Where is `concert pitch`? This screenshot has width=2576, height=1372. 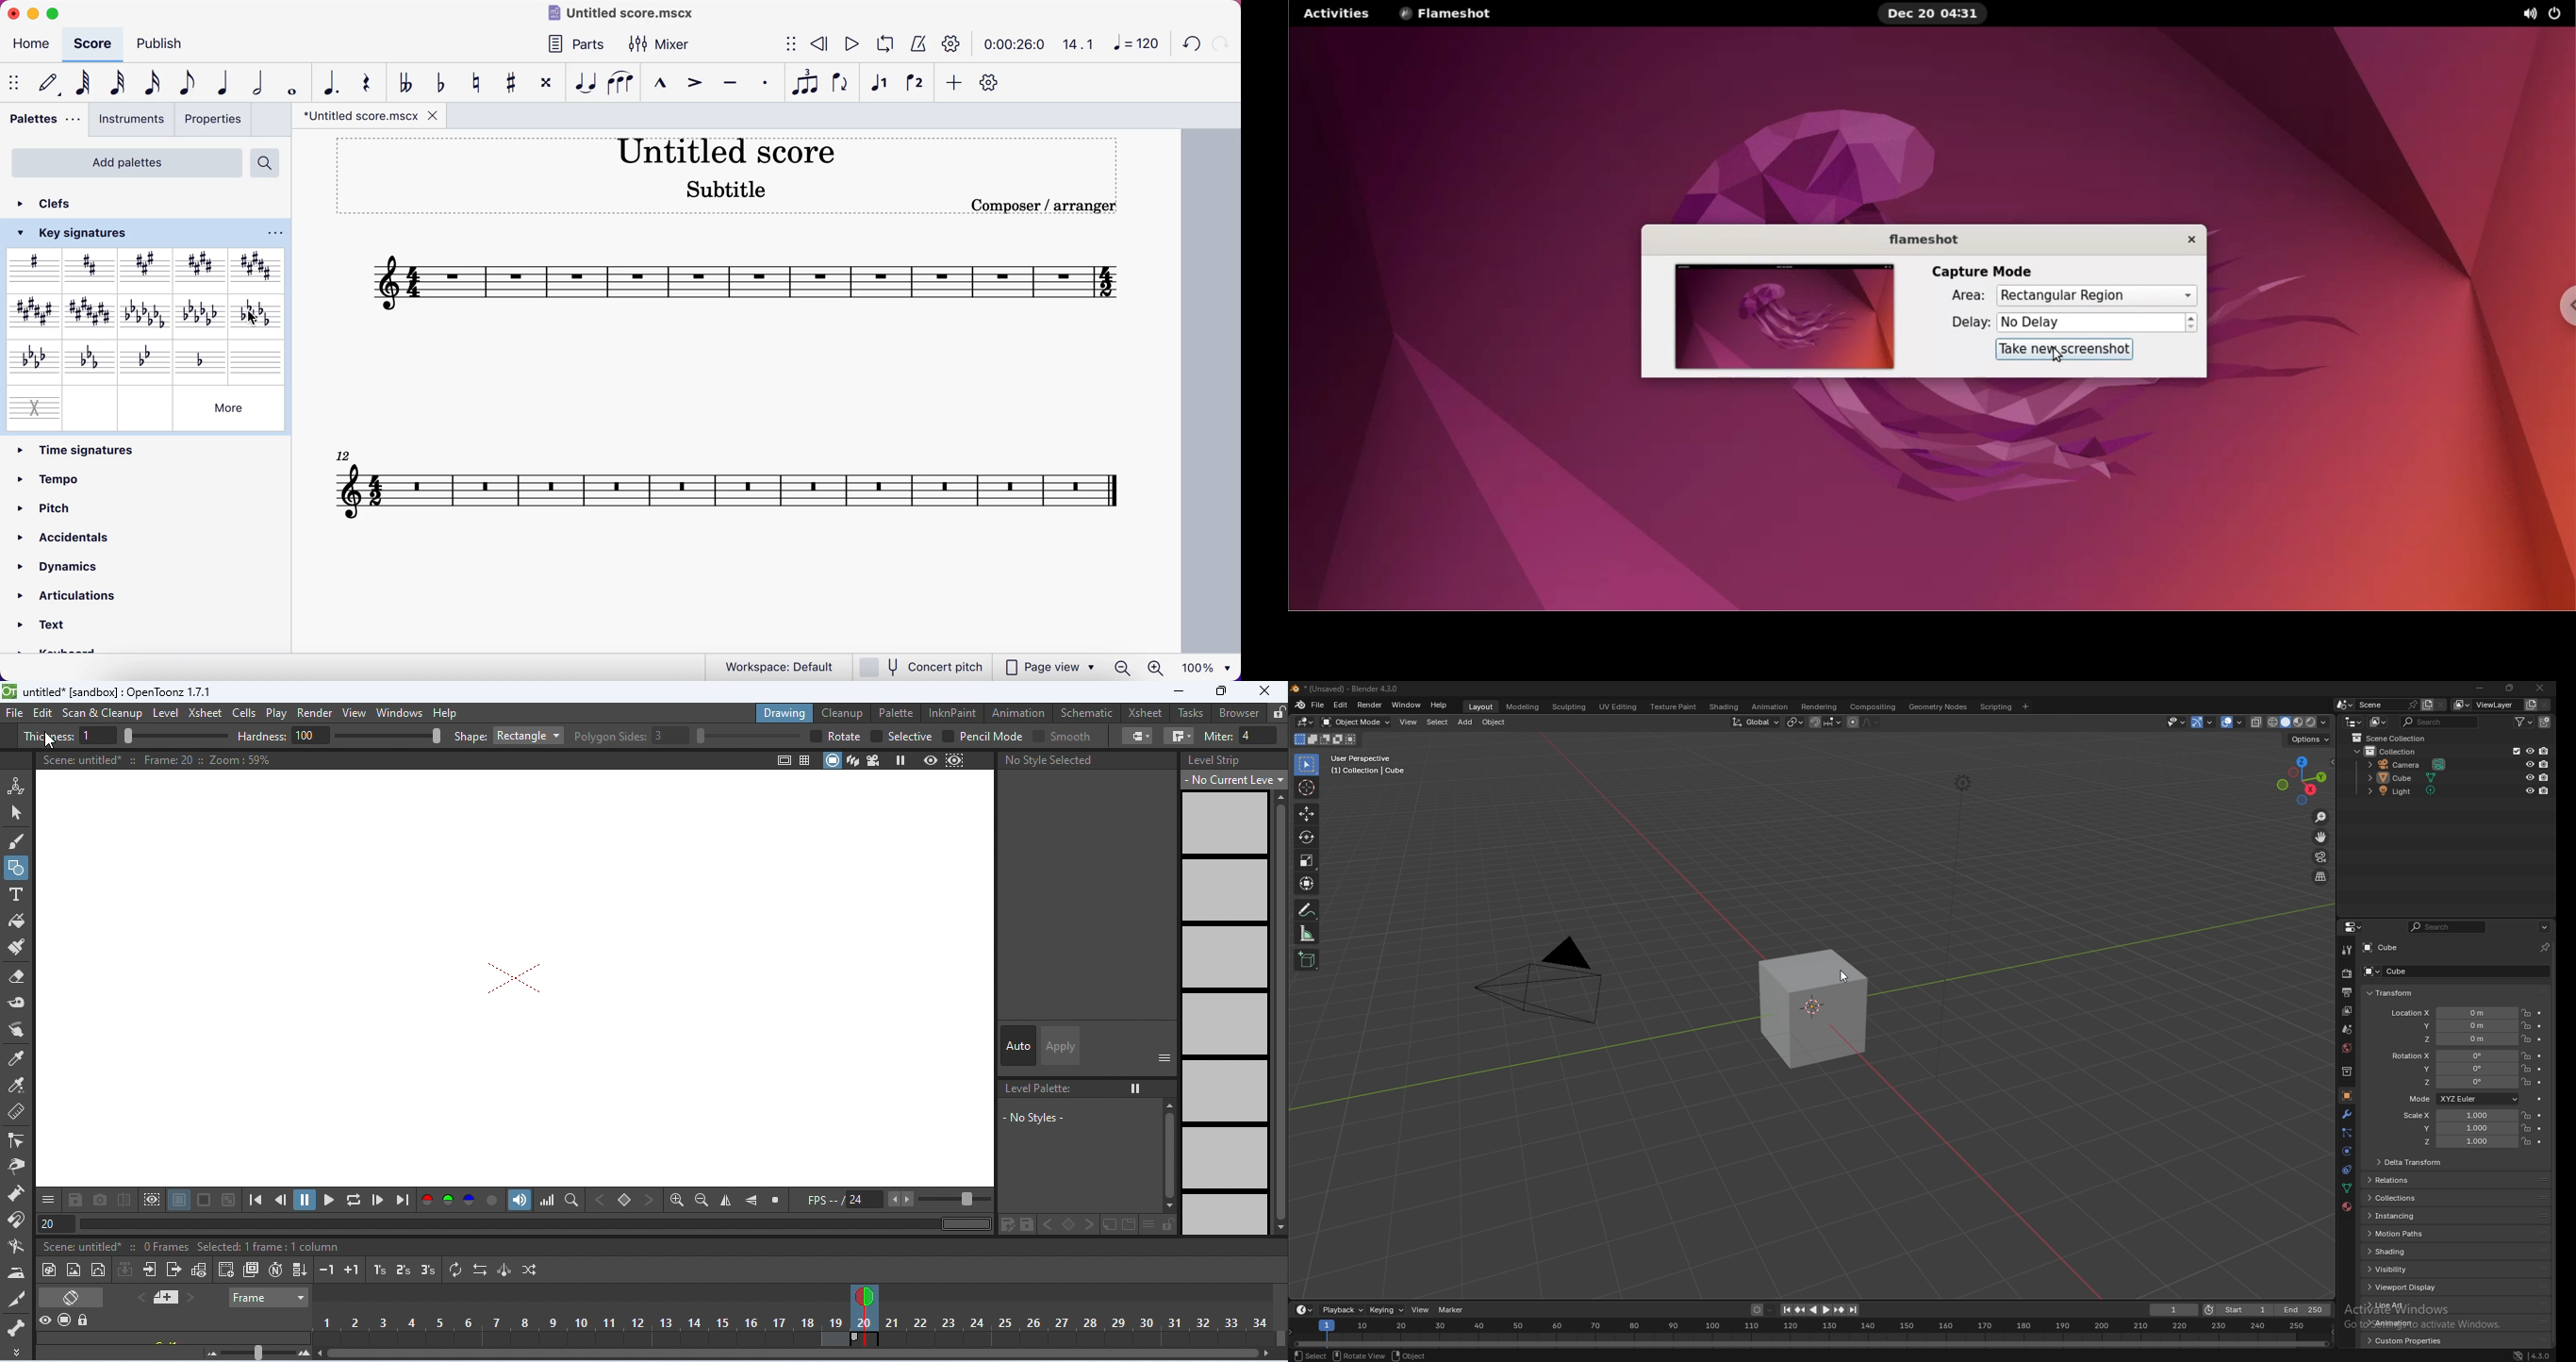
concert pitch is located at coordinates (921, 666).